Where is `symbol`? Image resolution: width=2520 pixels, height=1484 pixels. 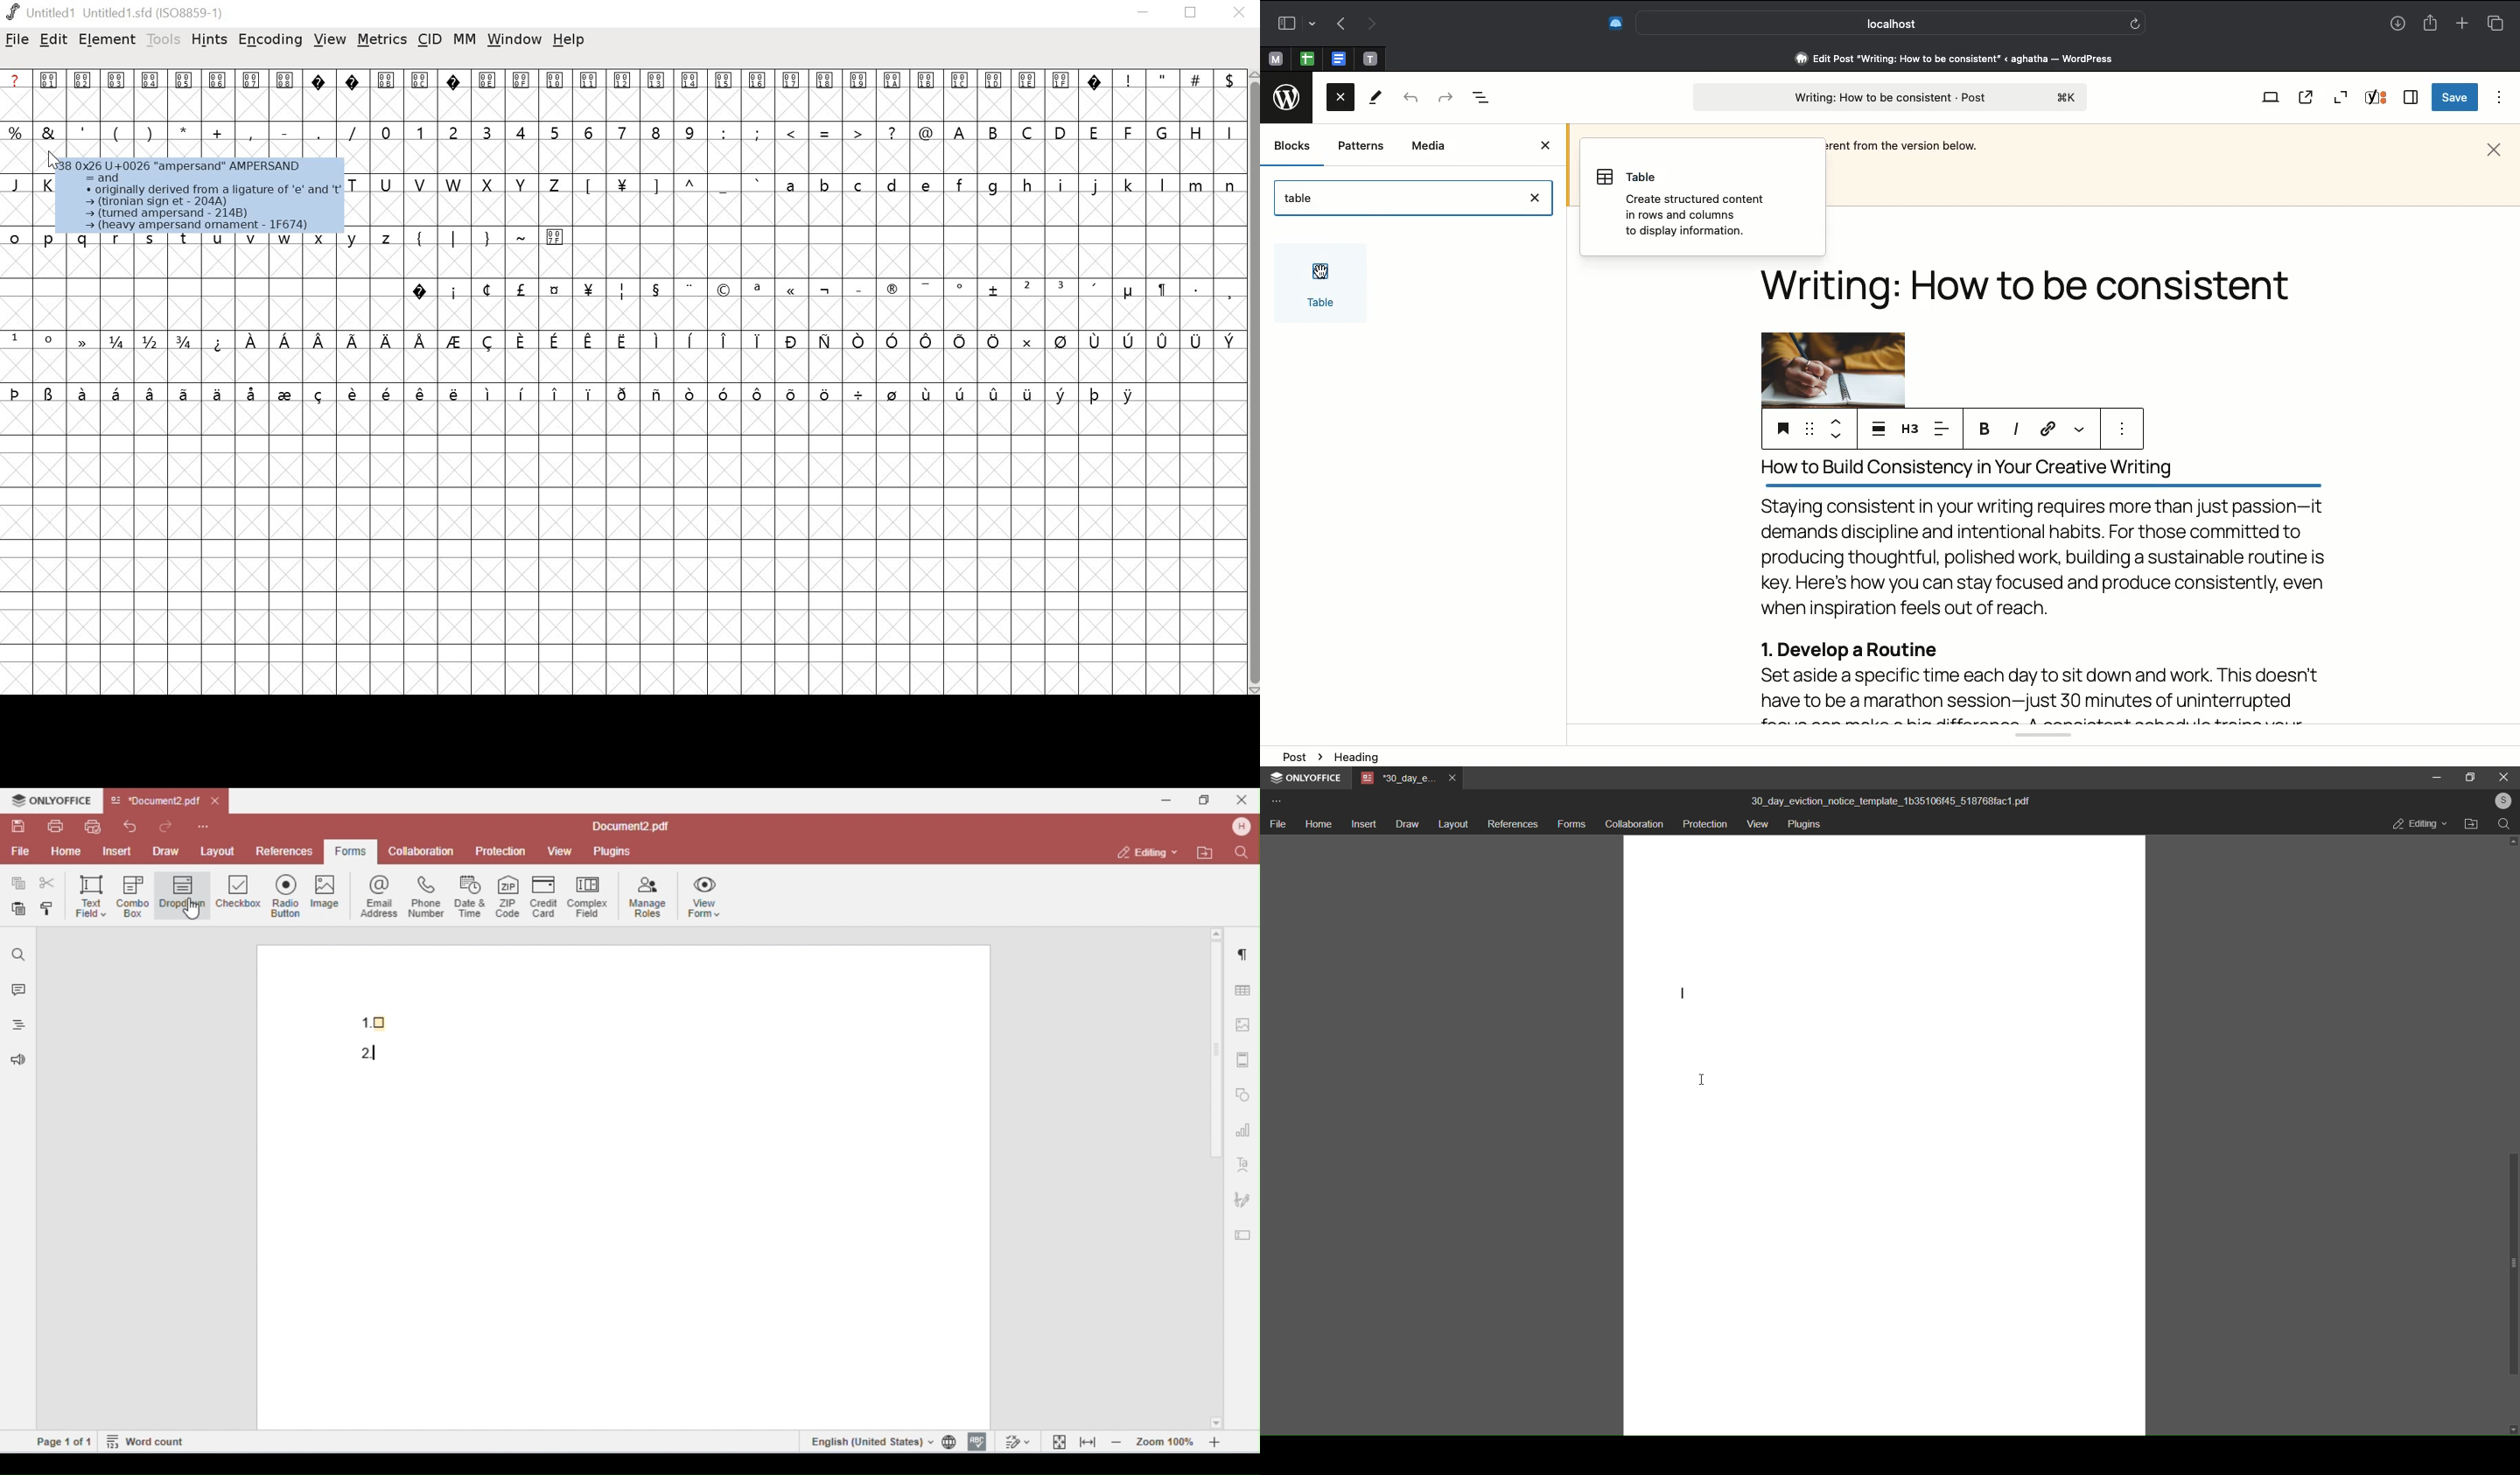 symbol is located at coordinates (825, 290).